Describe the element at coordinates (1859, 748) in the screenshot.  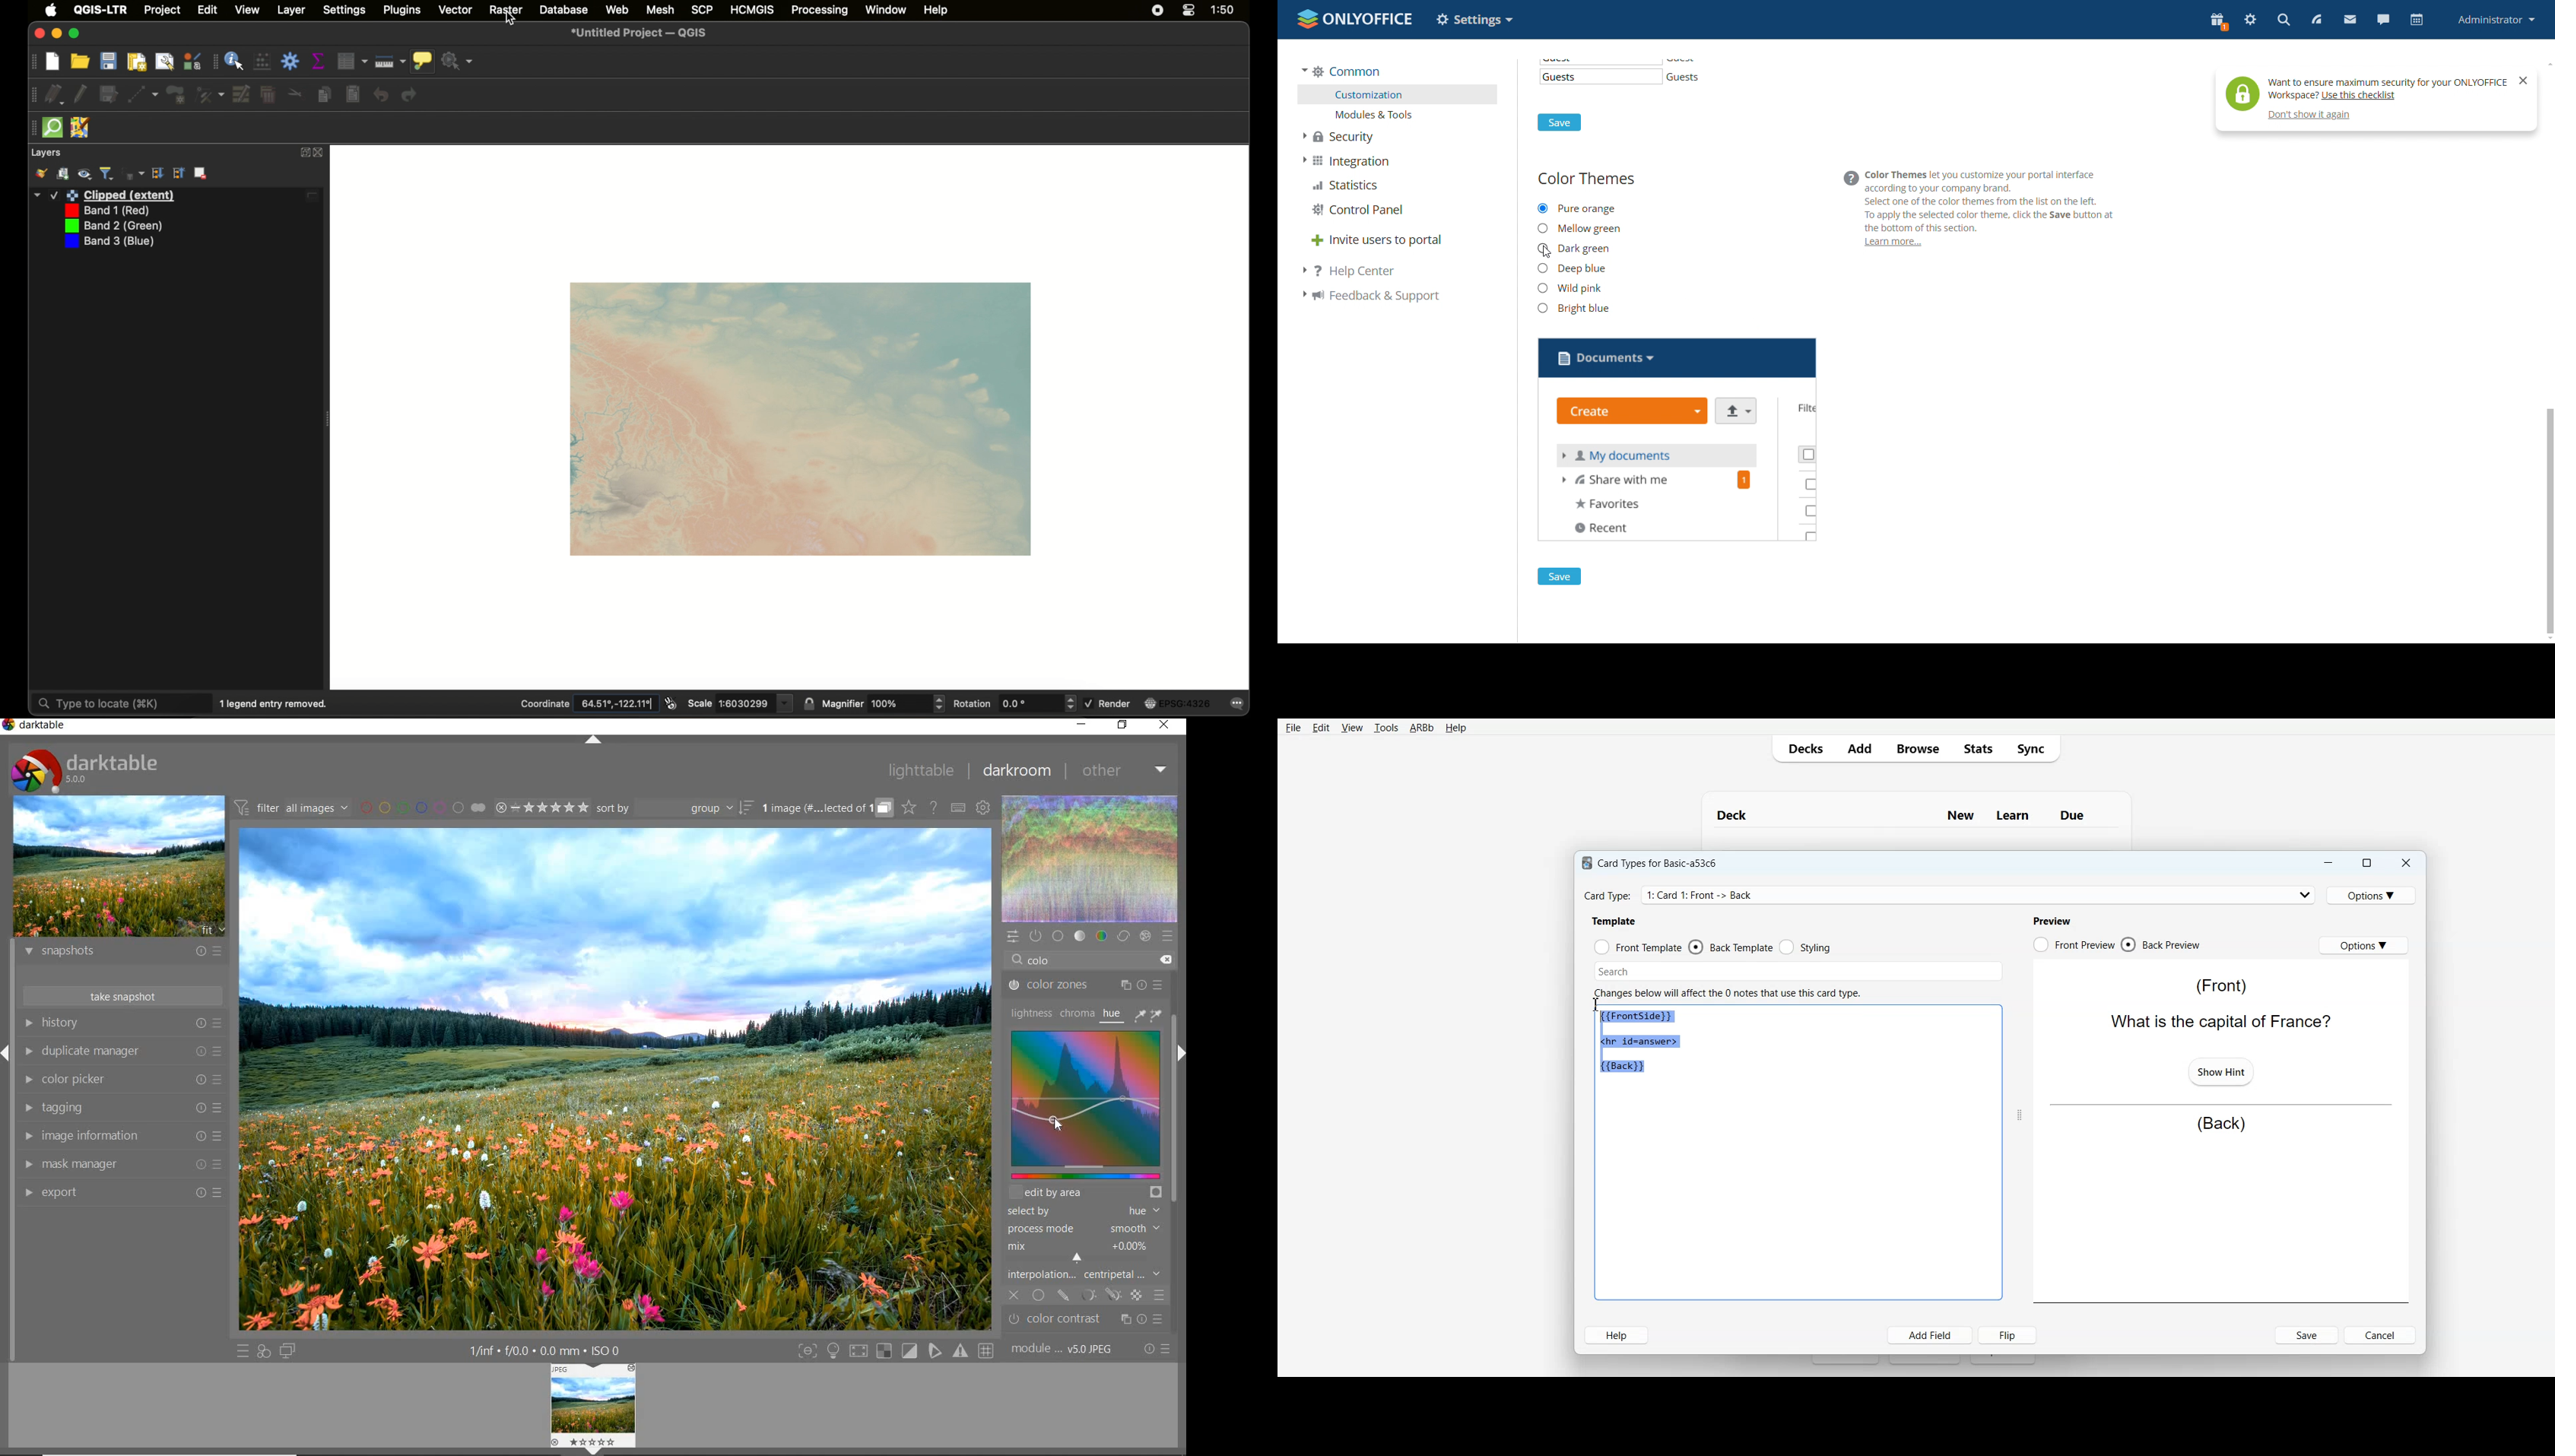
I see `Add` at that location.